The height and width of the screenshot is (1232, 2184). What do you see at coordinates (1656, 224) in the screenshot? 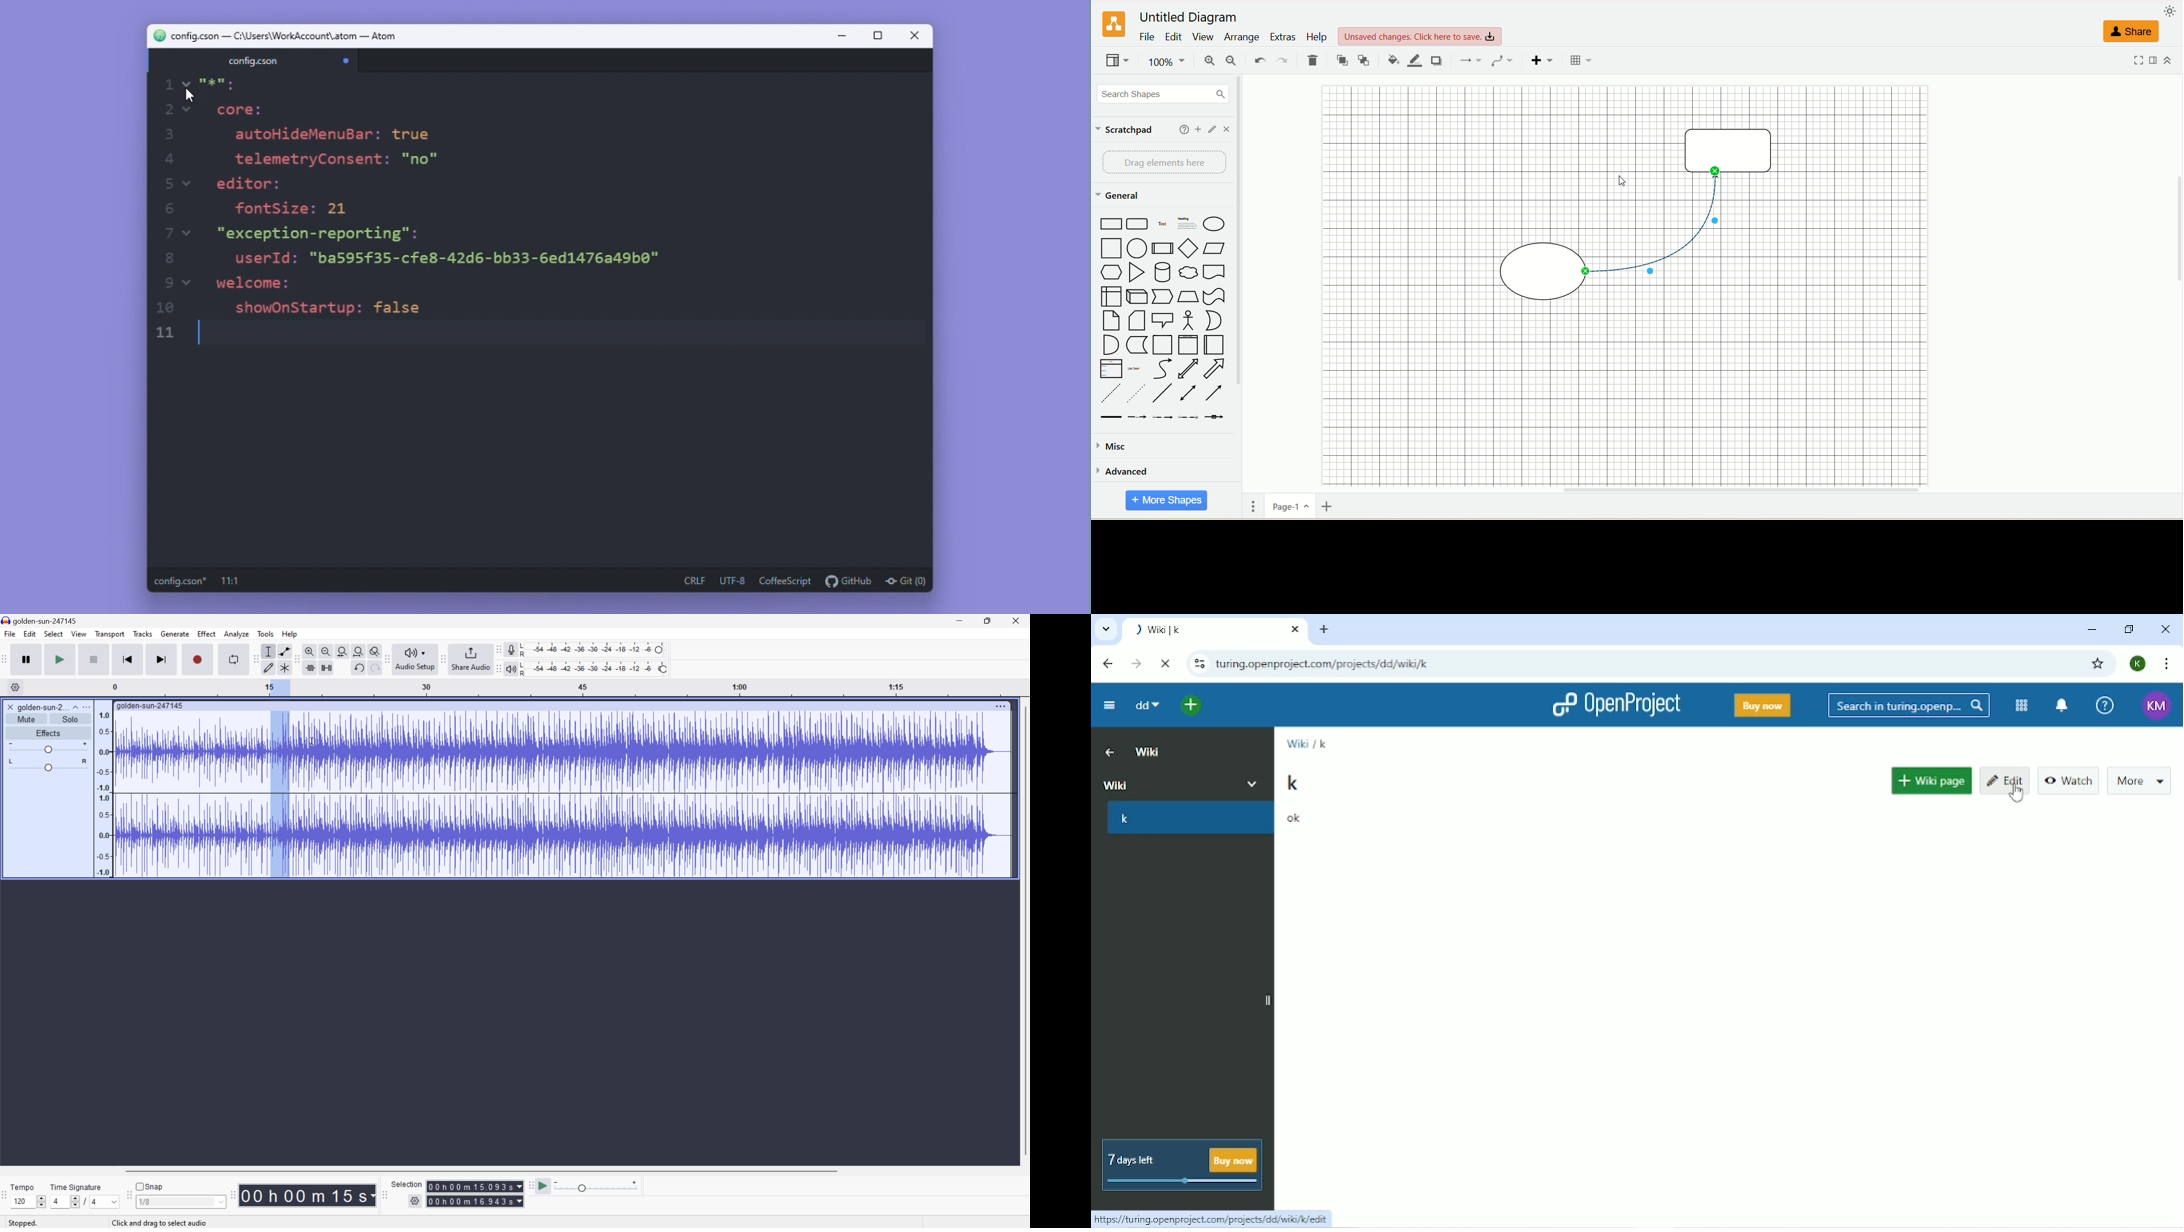
I see `connector` at bounding box center [1656, 224].